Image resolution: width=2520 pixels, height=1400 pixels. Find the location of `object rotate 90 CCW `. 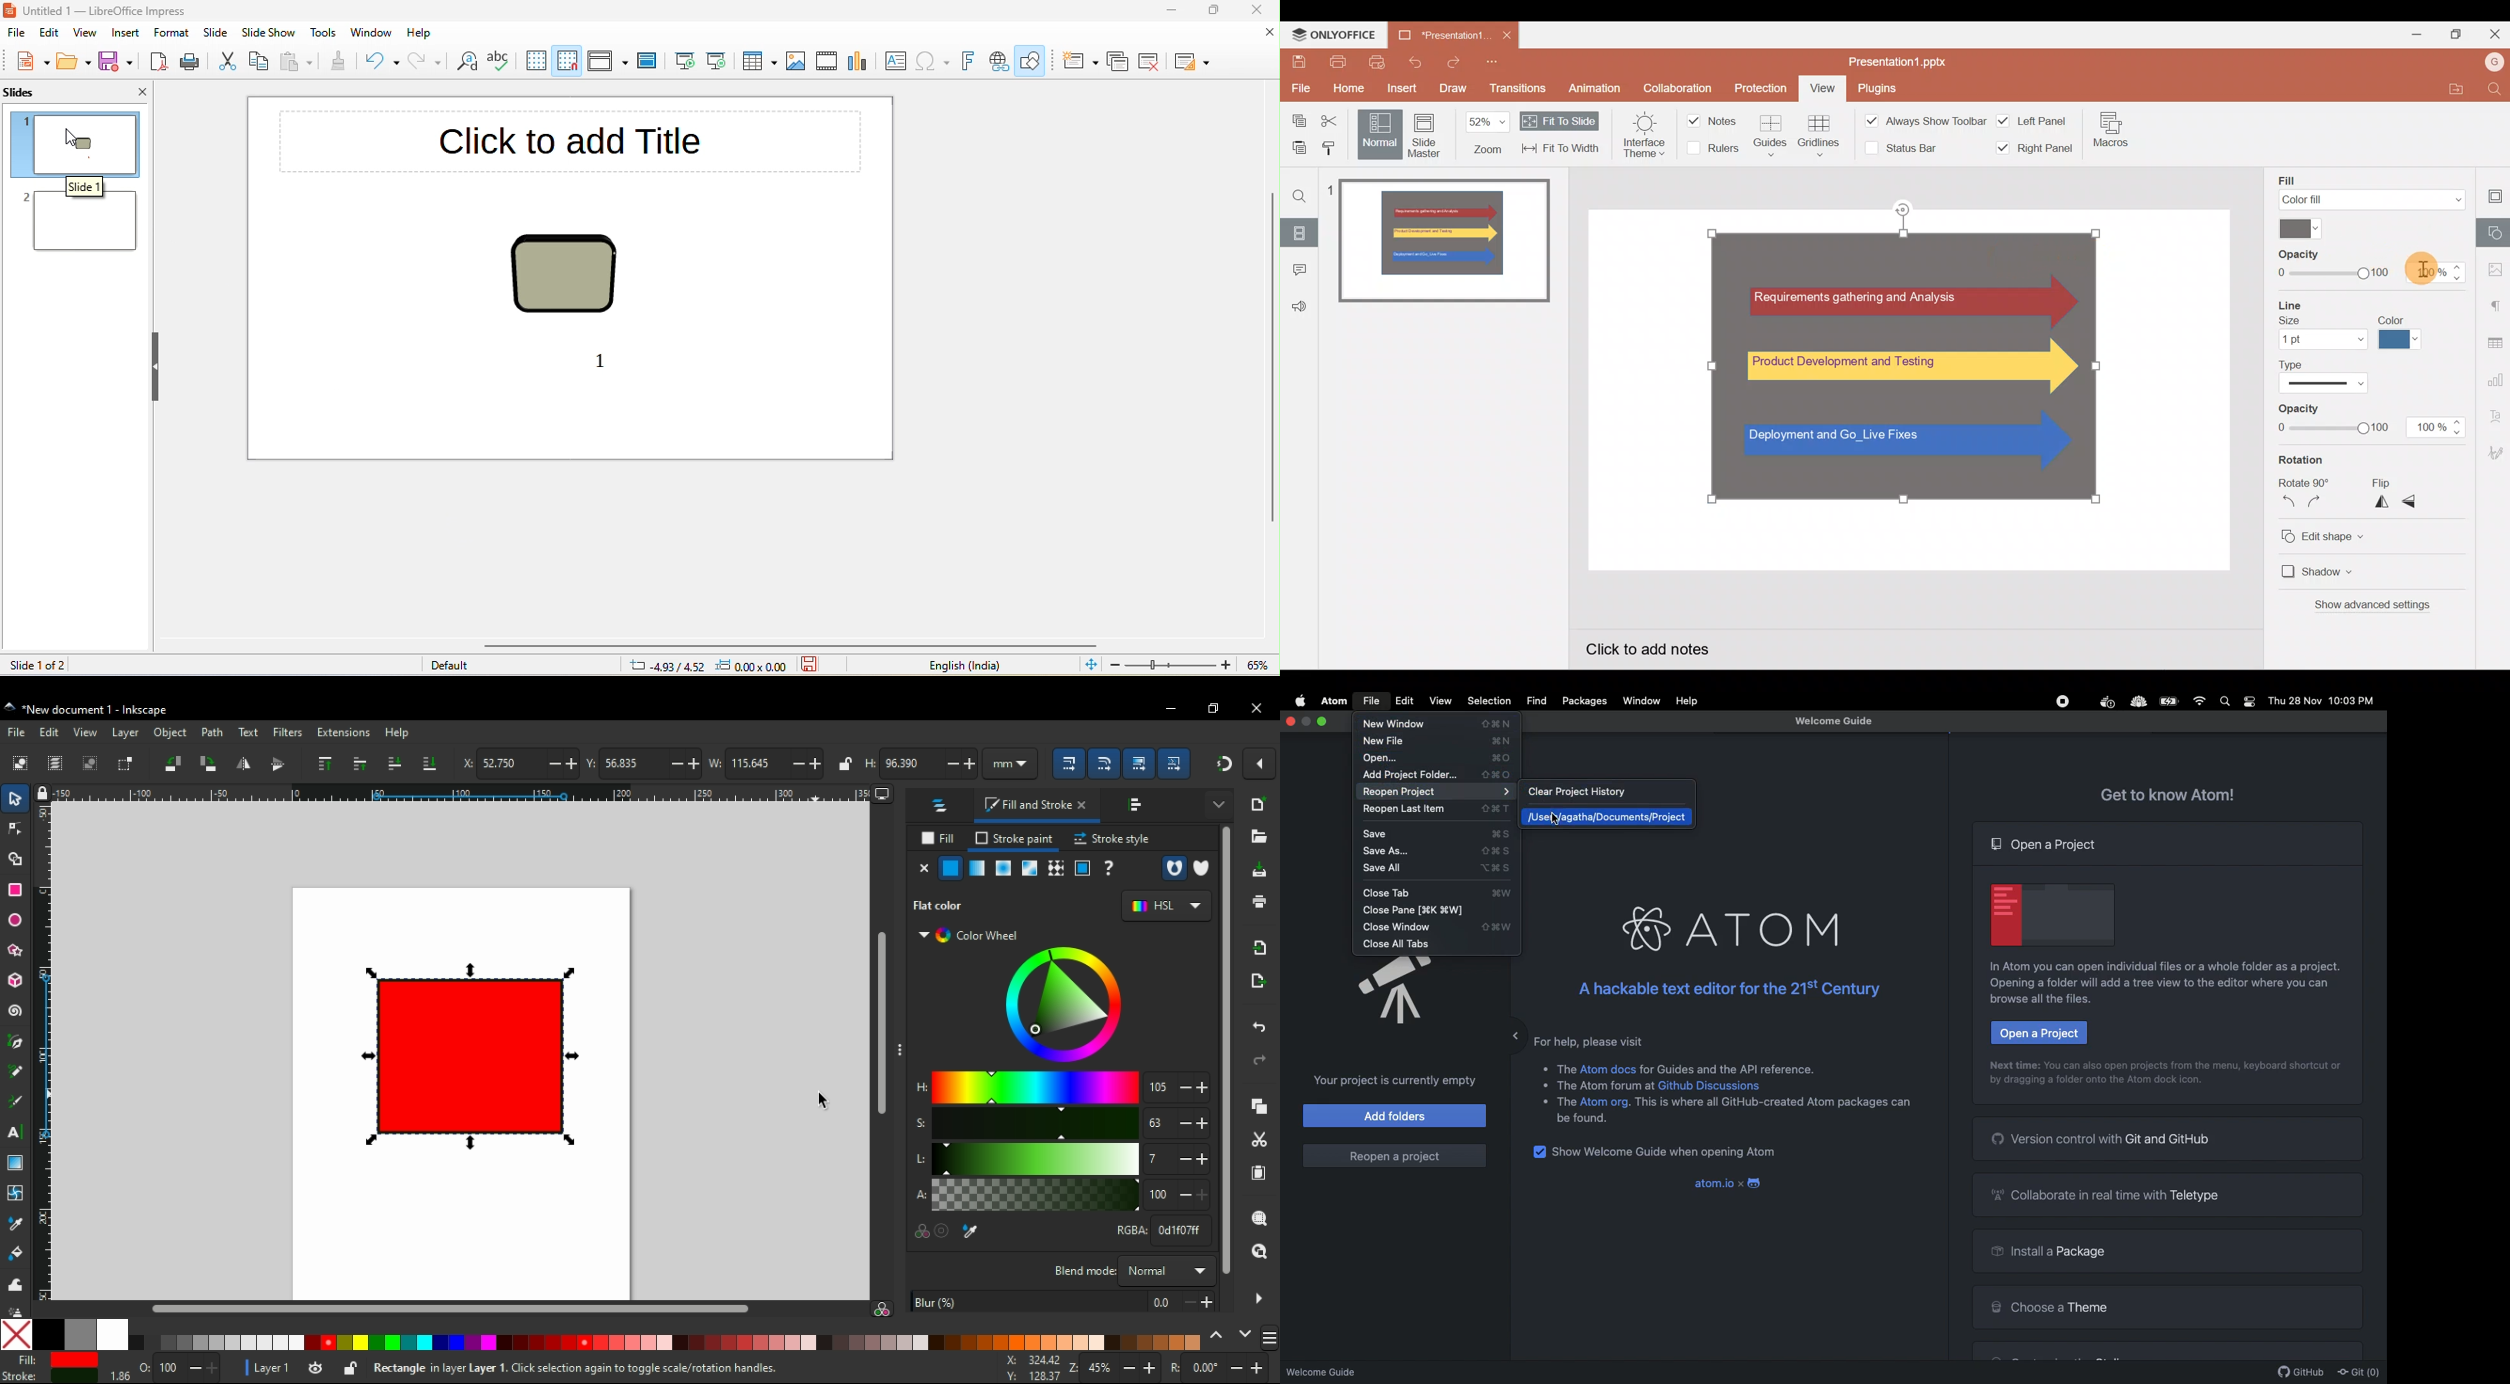

object rotate 90 CCW  is located at coordinates (174, 764).